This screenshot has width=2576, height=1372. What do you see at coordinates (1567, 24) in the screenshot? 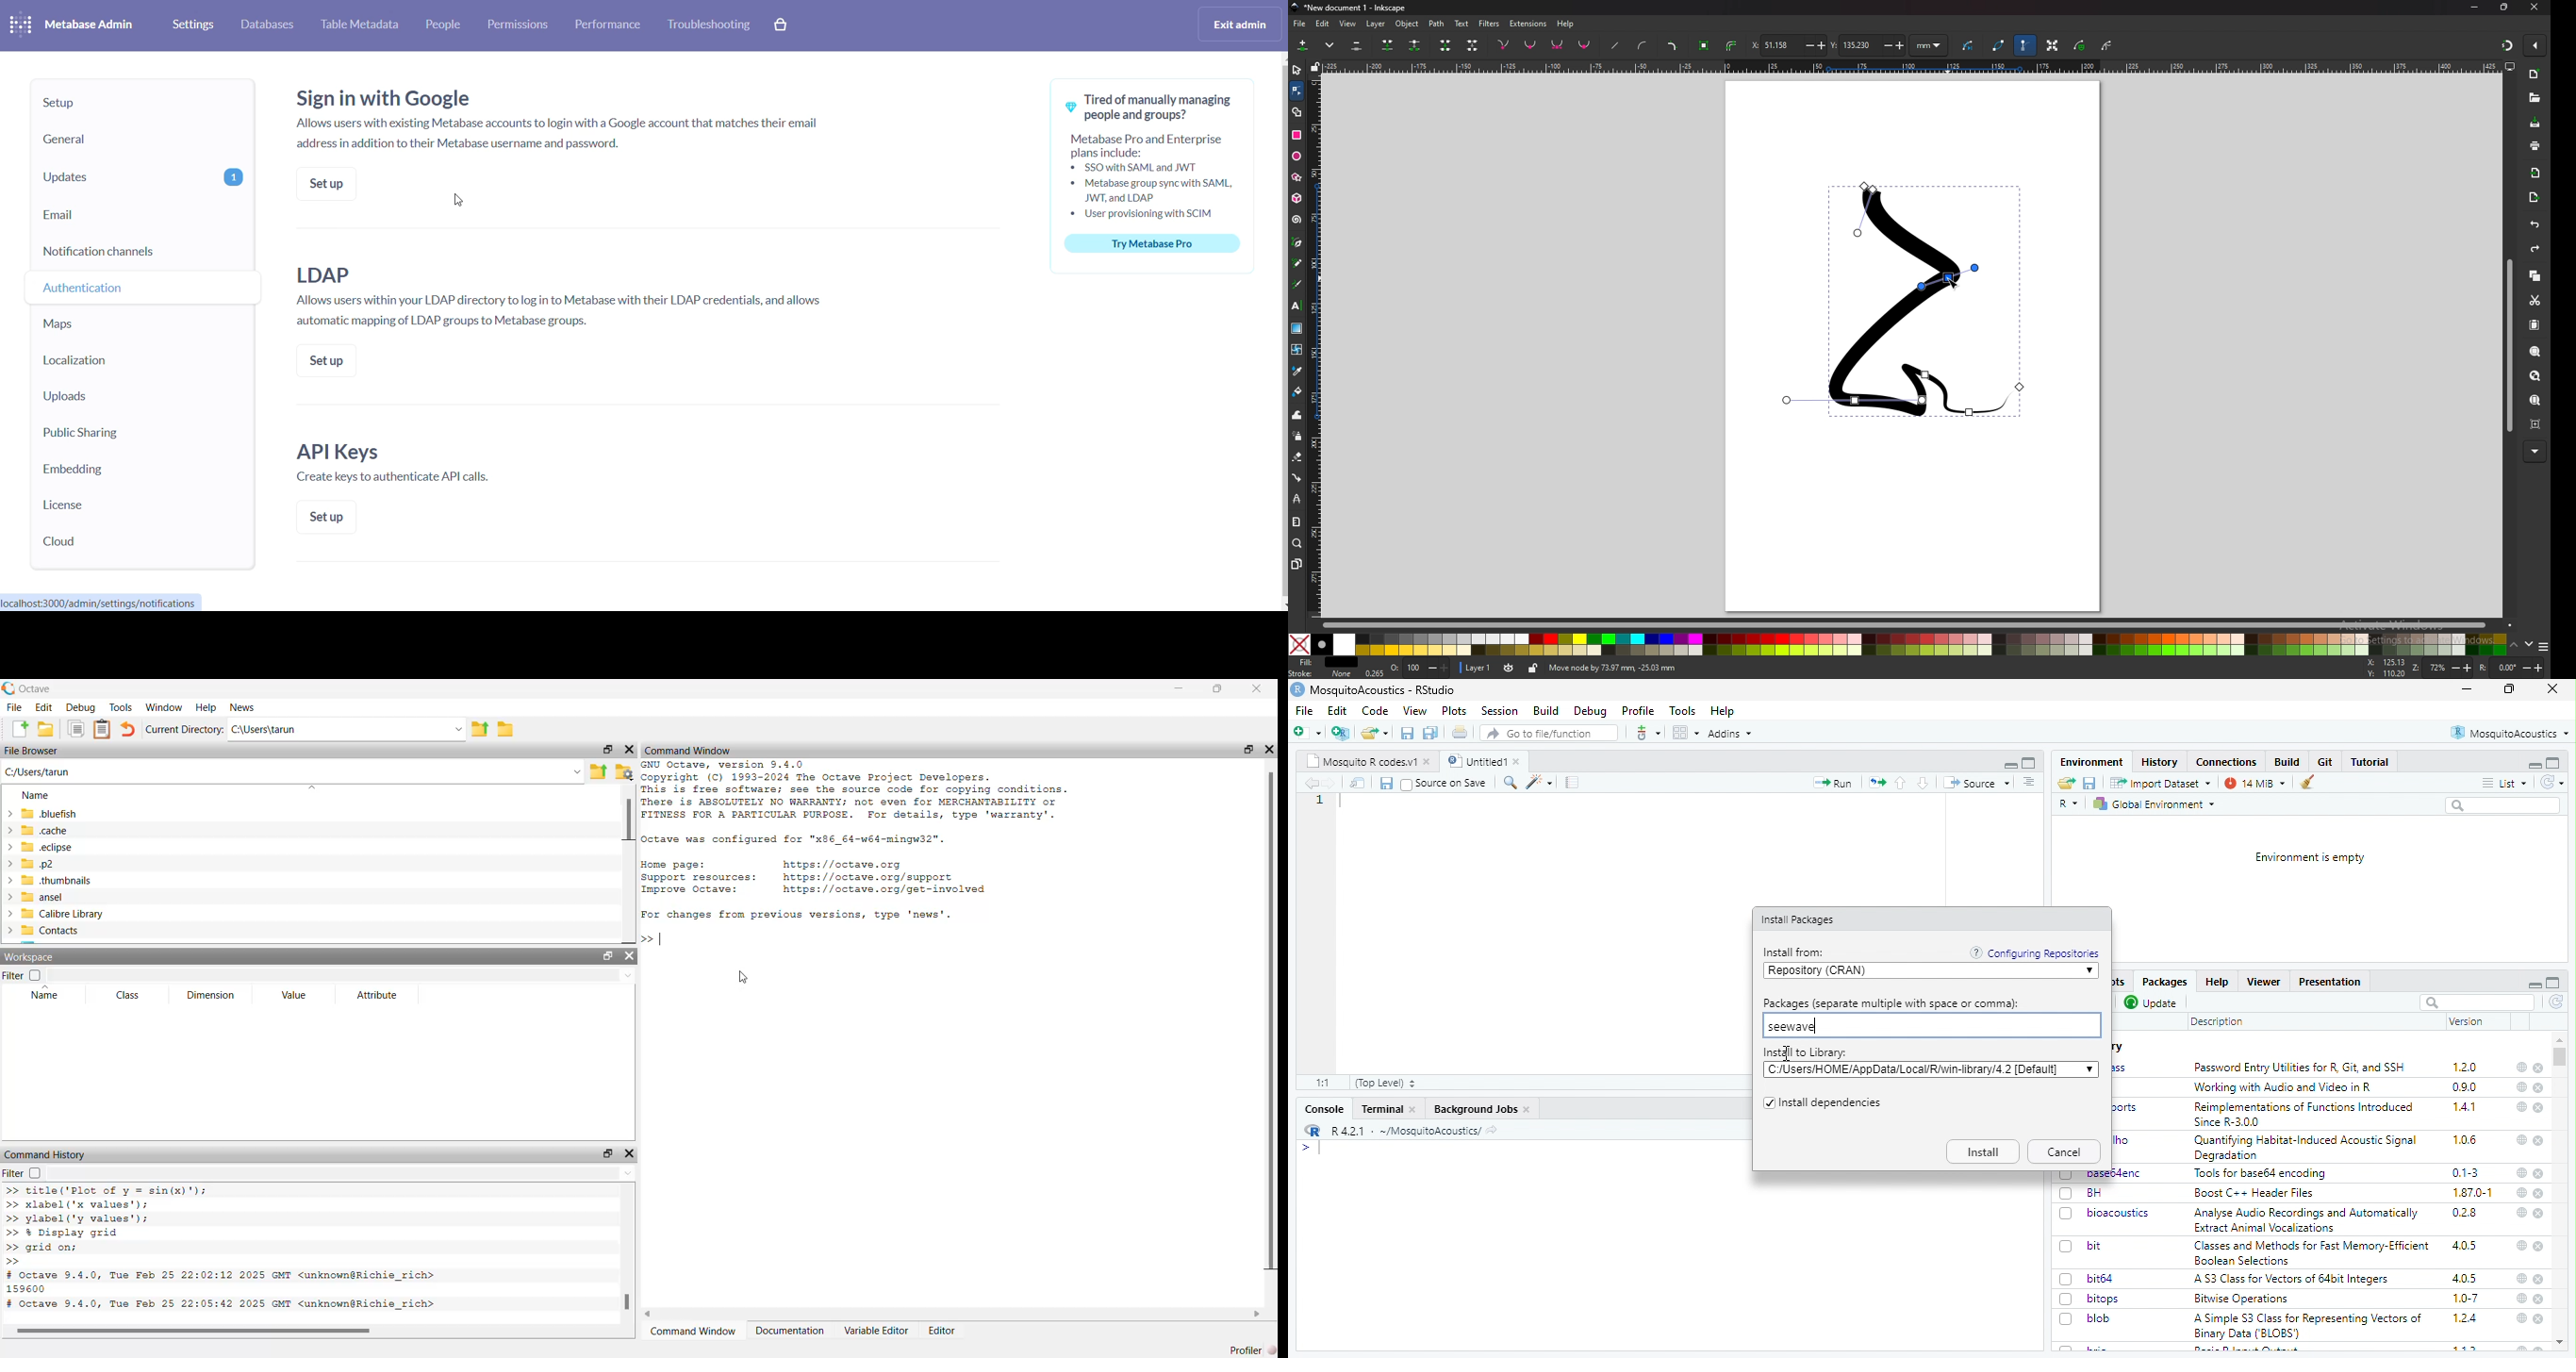
I see `help` at bounding box center [1567, 24].